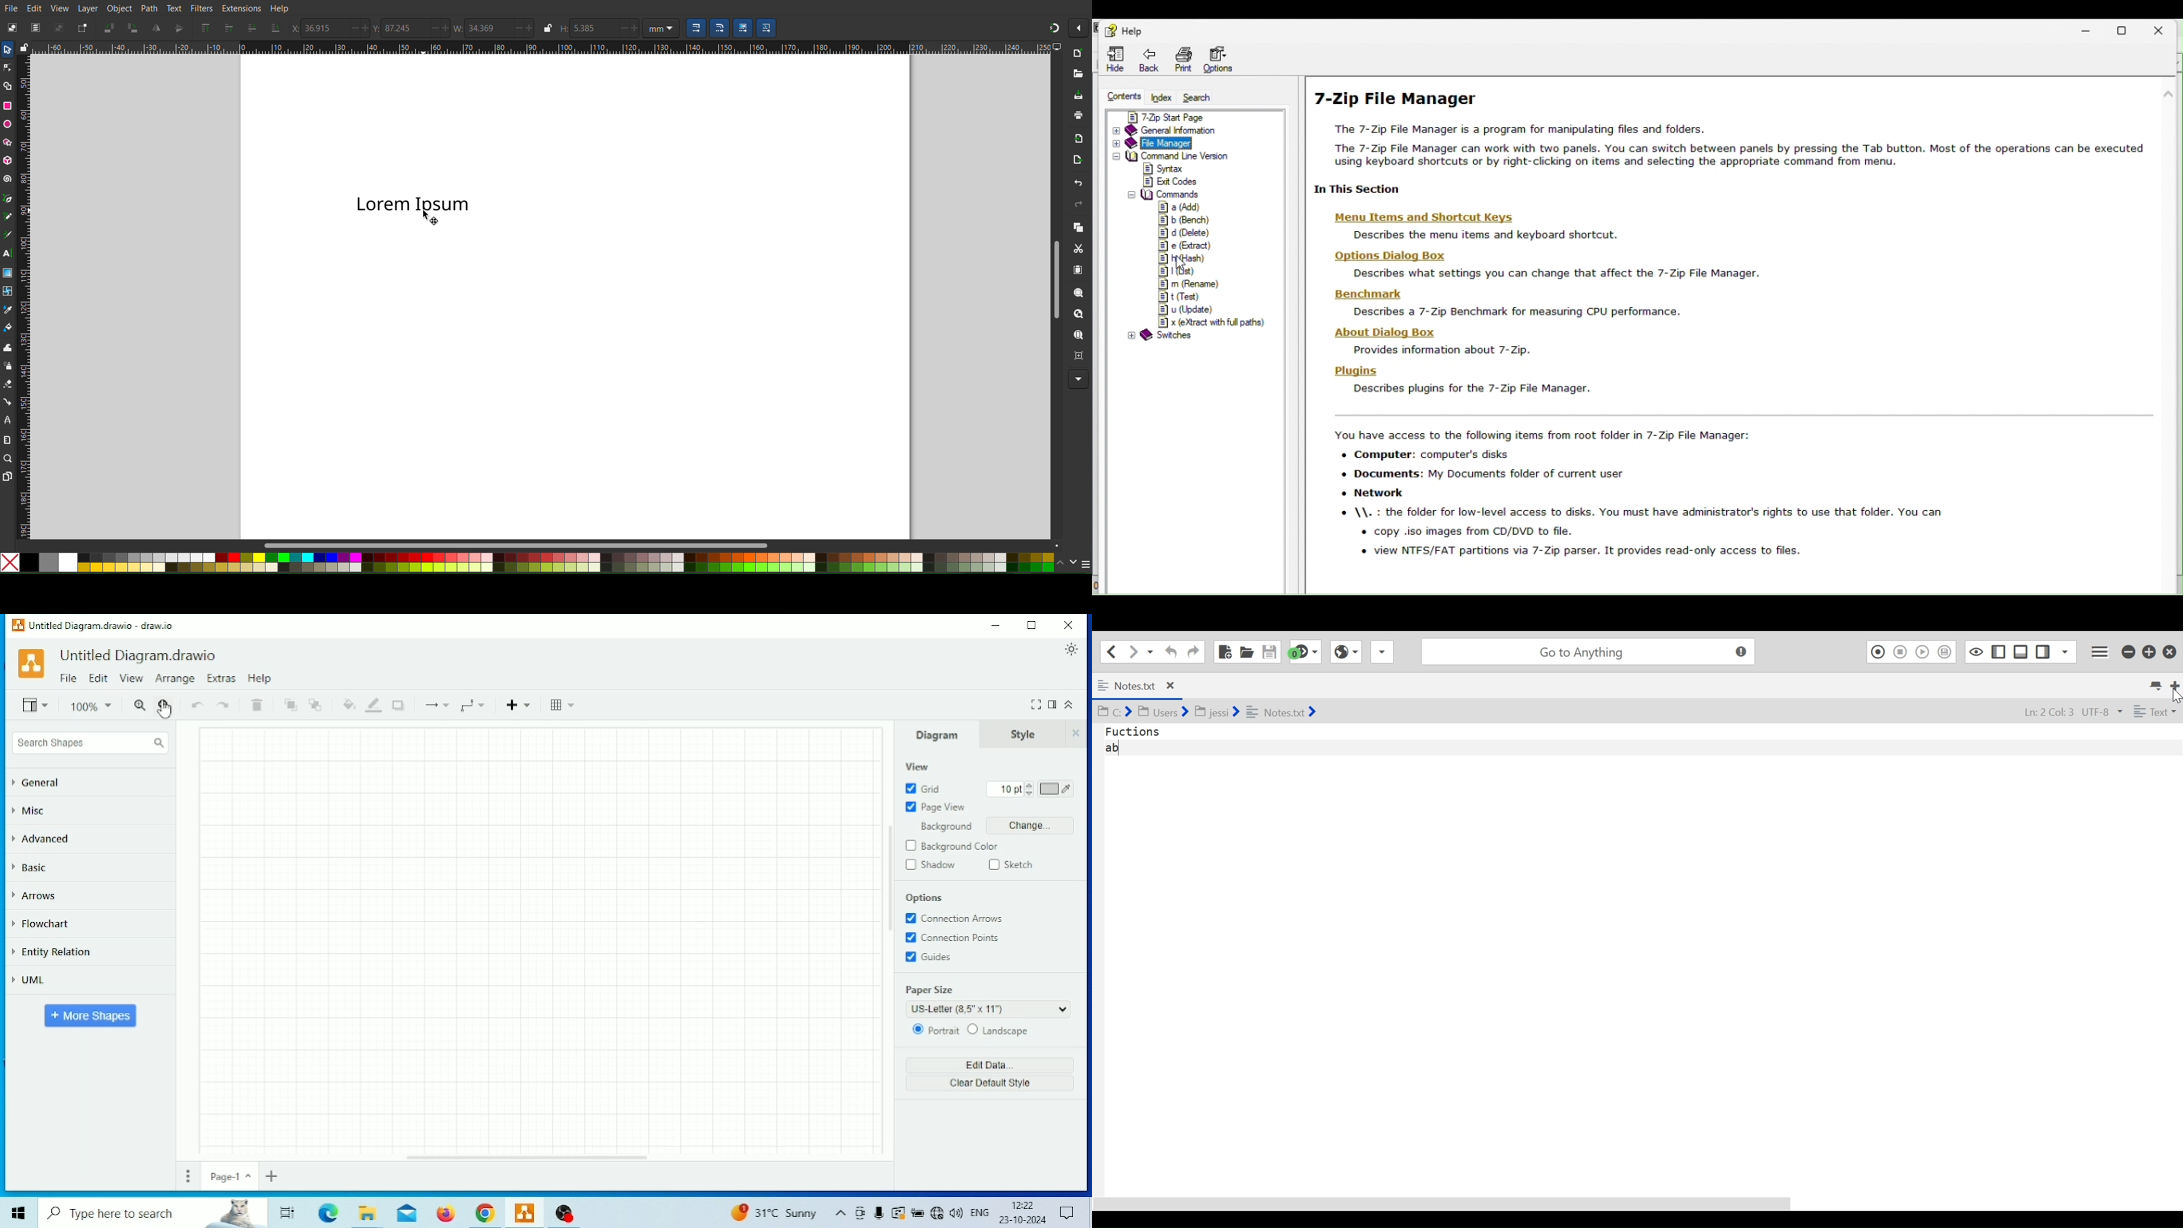 Image resolution: width=2184 pixels, height=1232 pixels. I want to click on Go to Anything, so click(1591, 652).